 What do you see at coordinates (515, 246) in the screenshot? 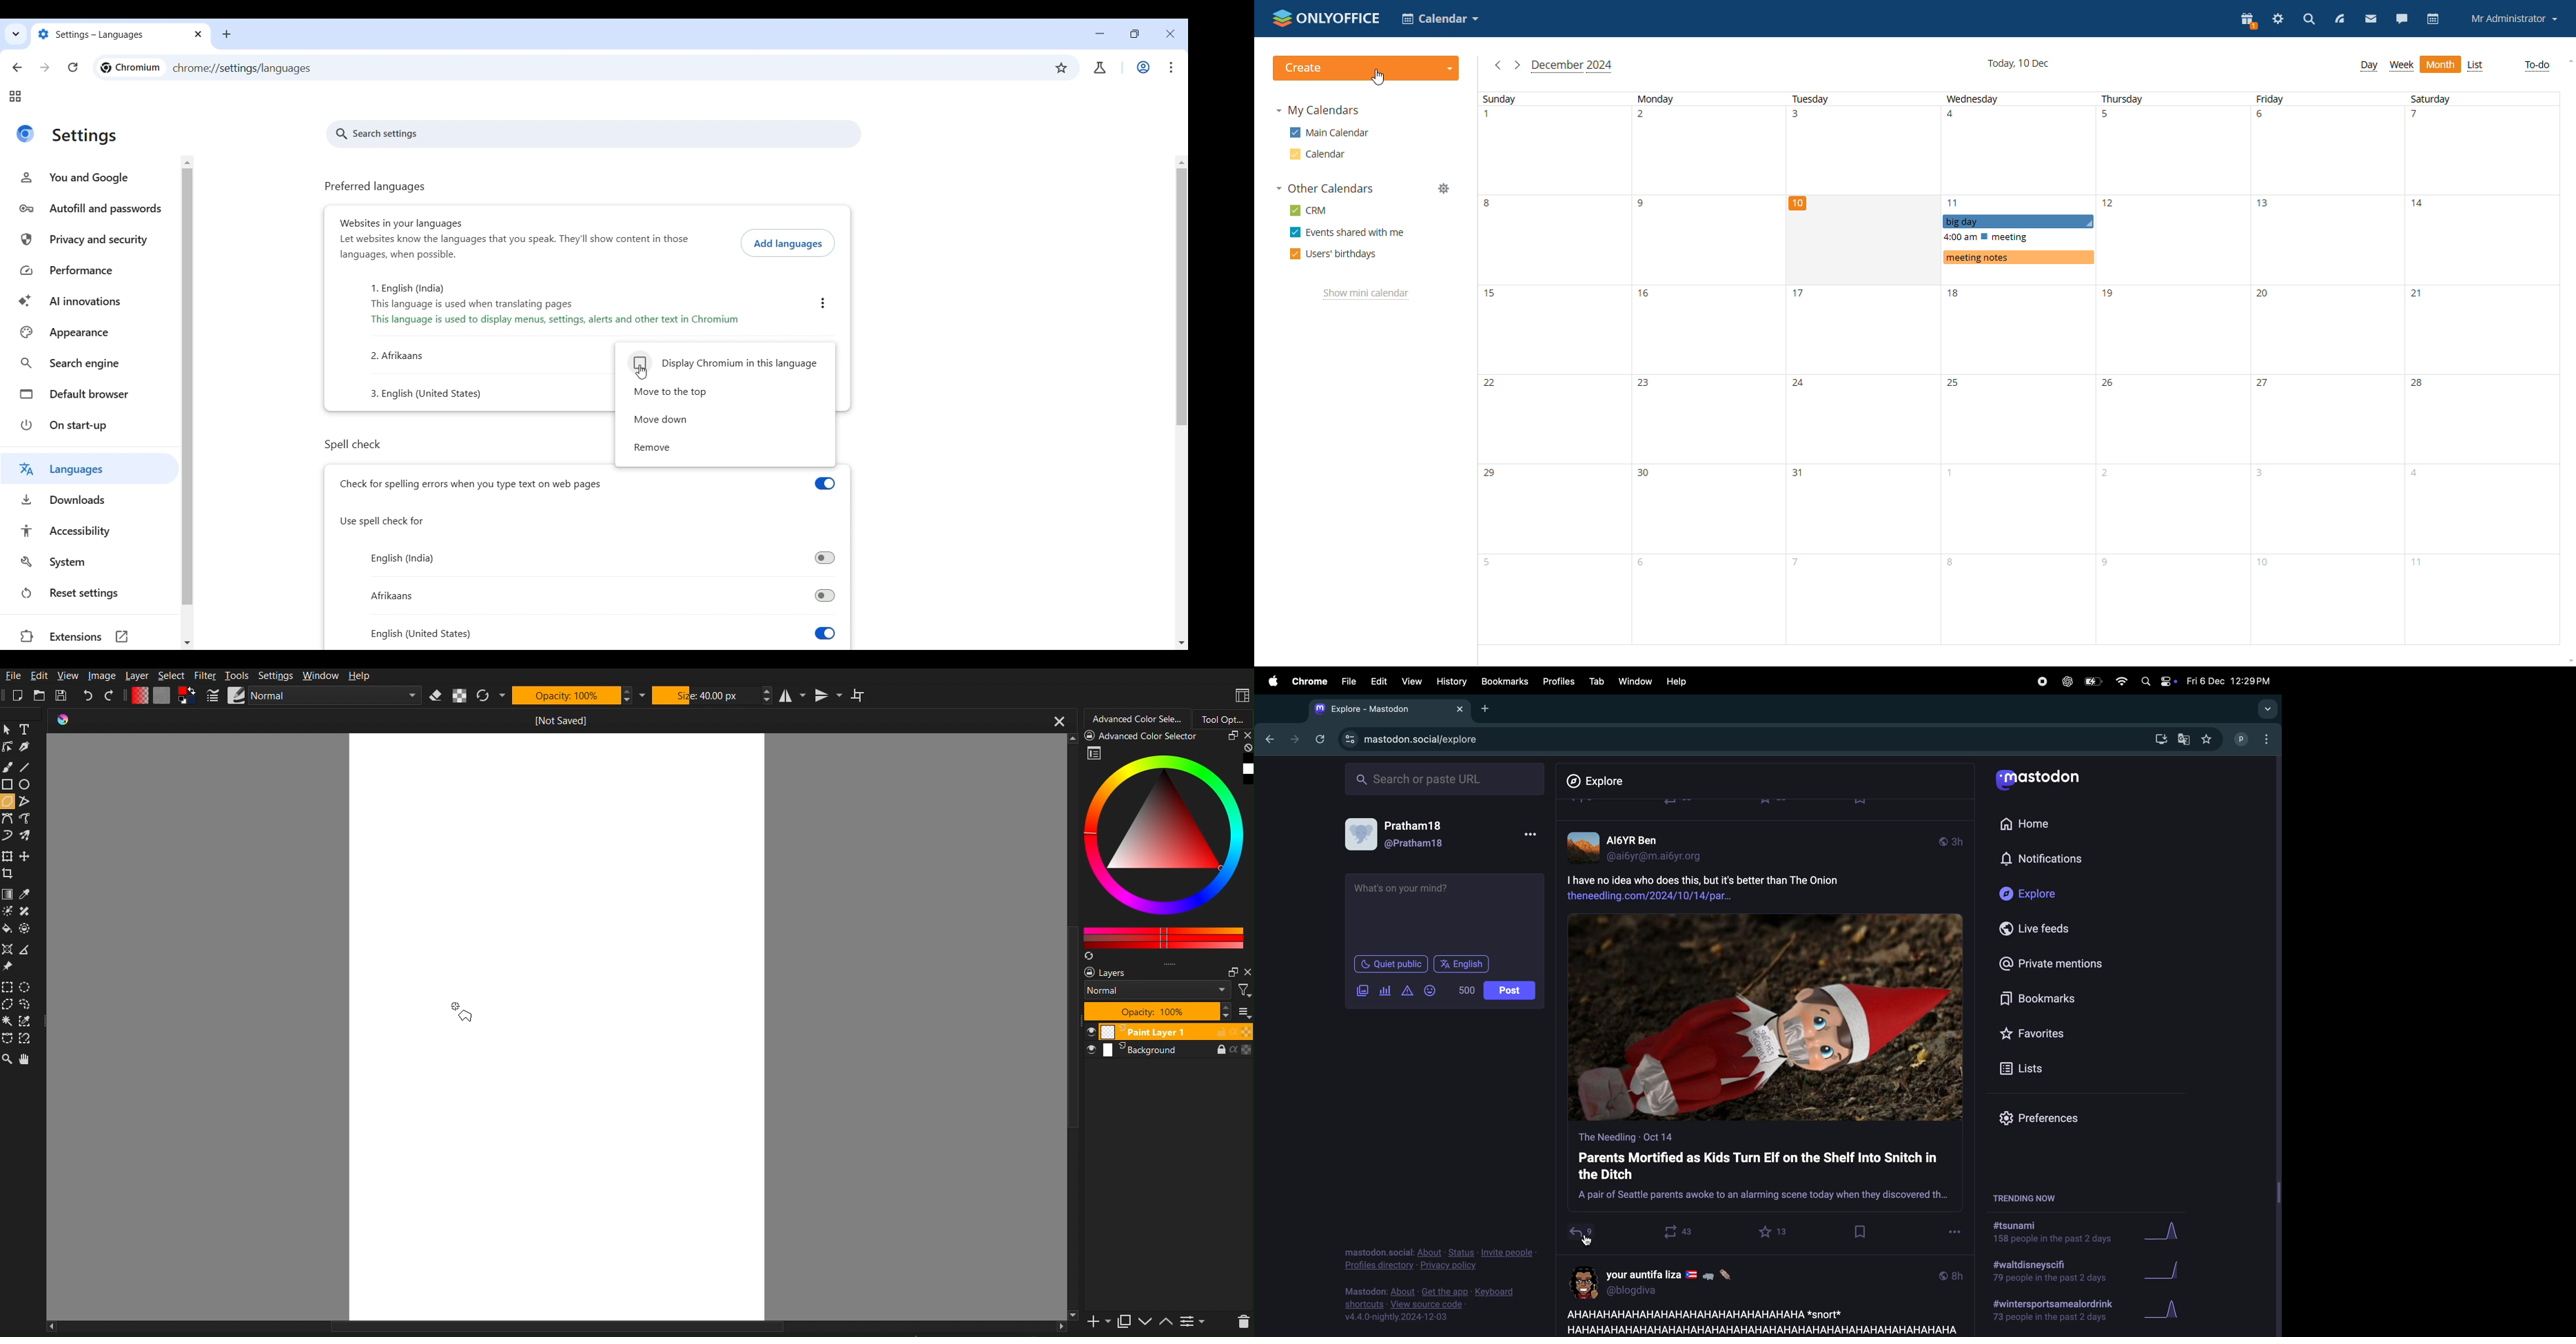
I see `Website in your languages description ` at bounding box center [515, 246].